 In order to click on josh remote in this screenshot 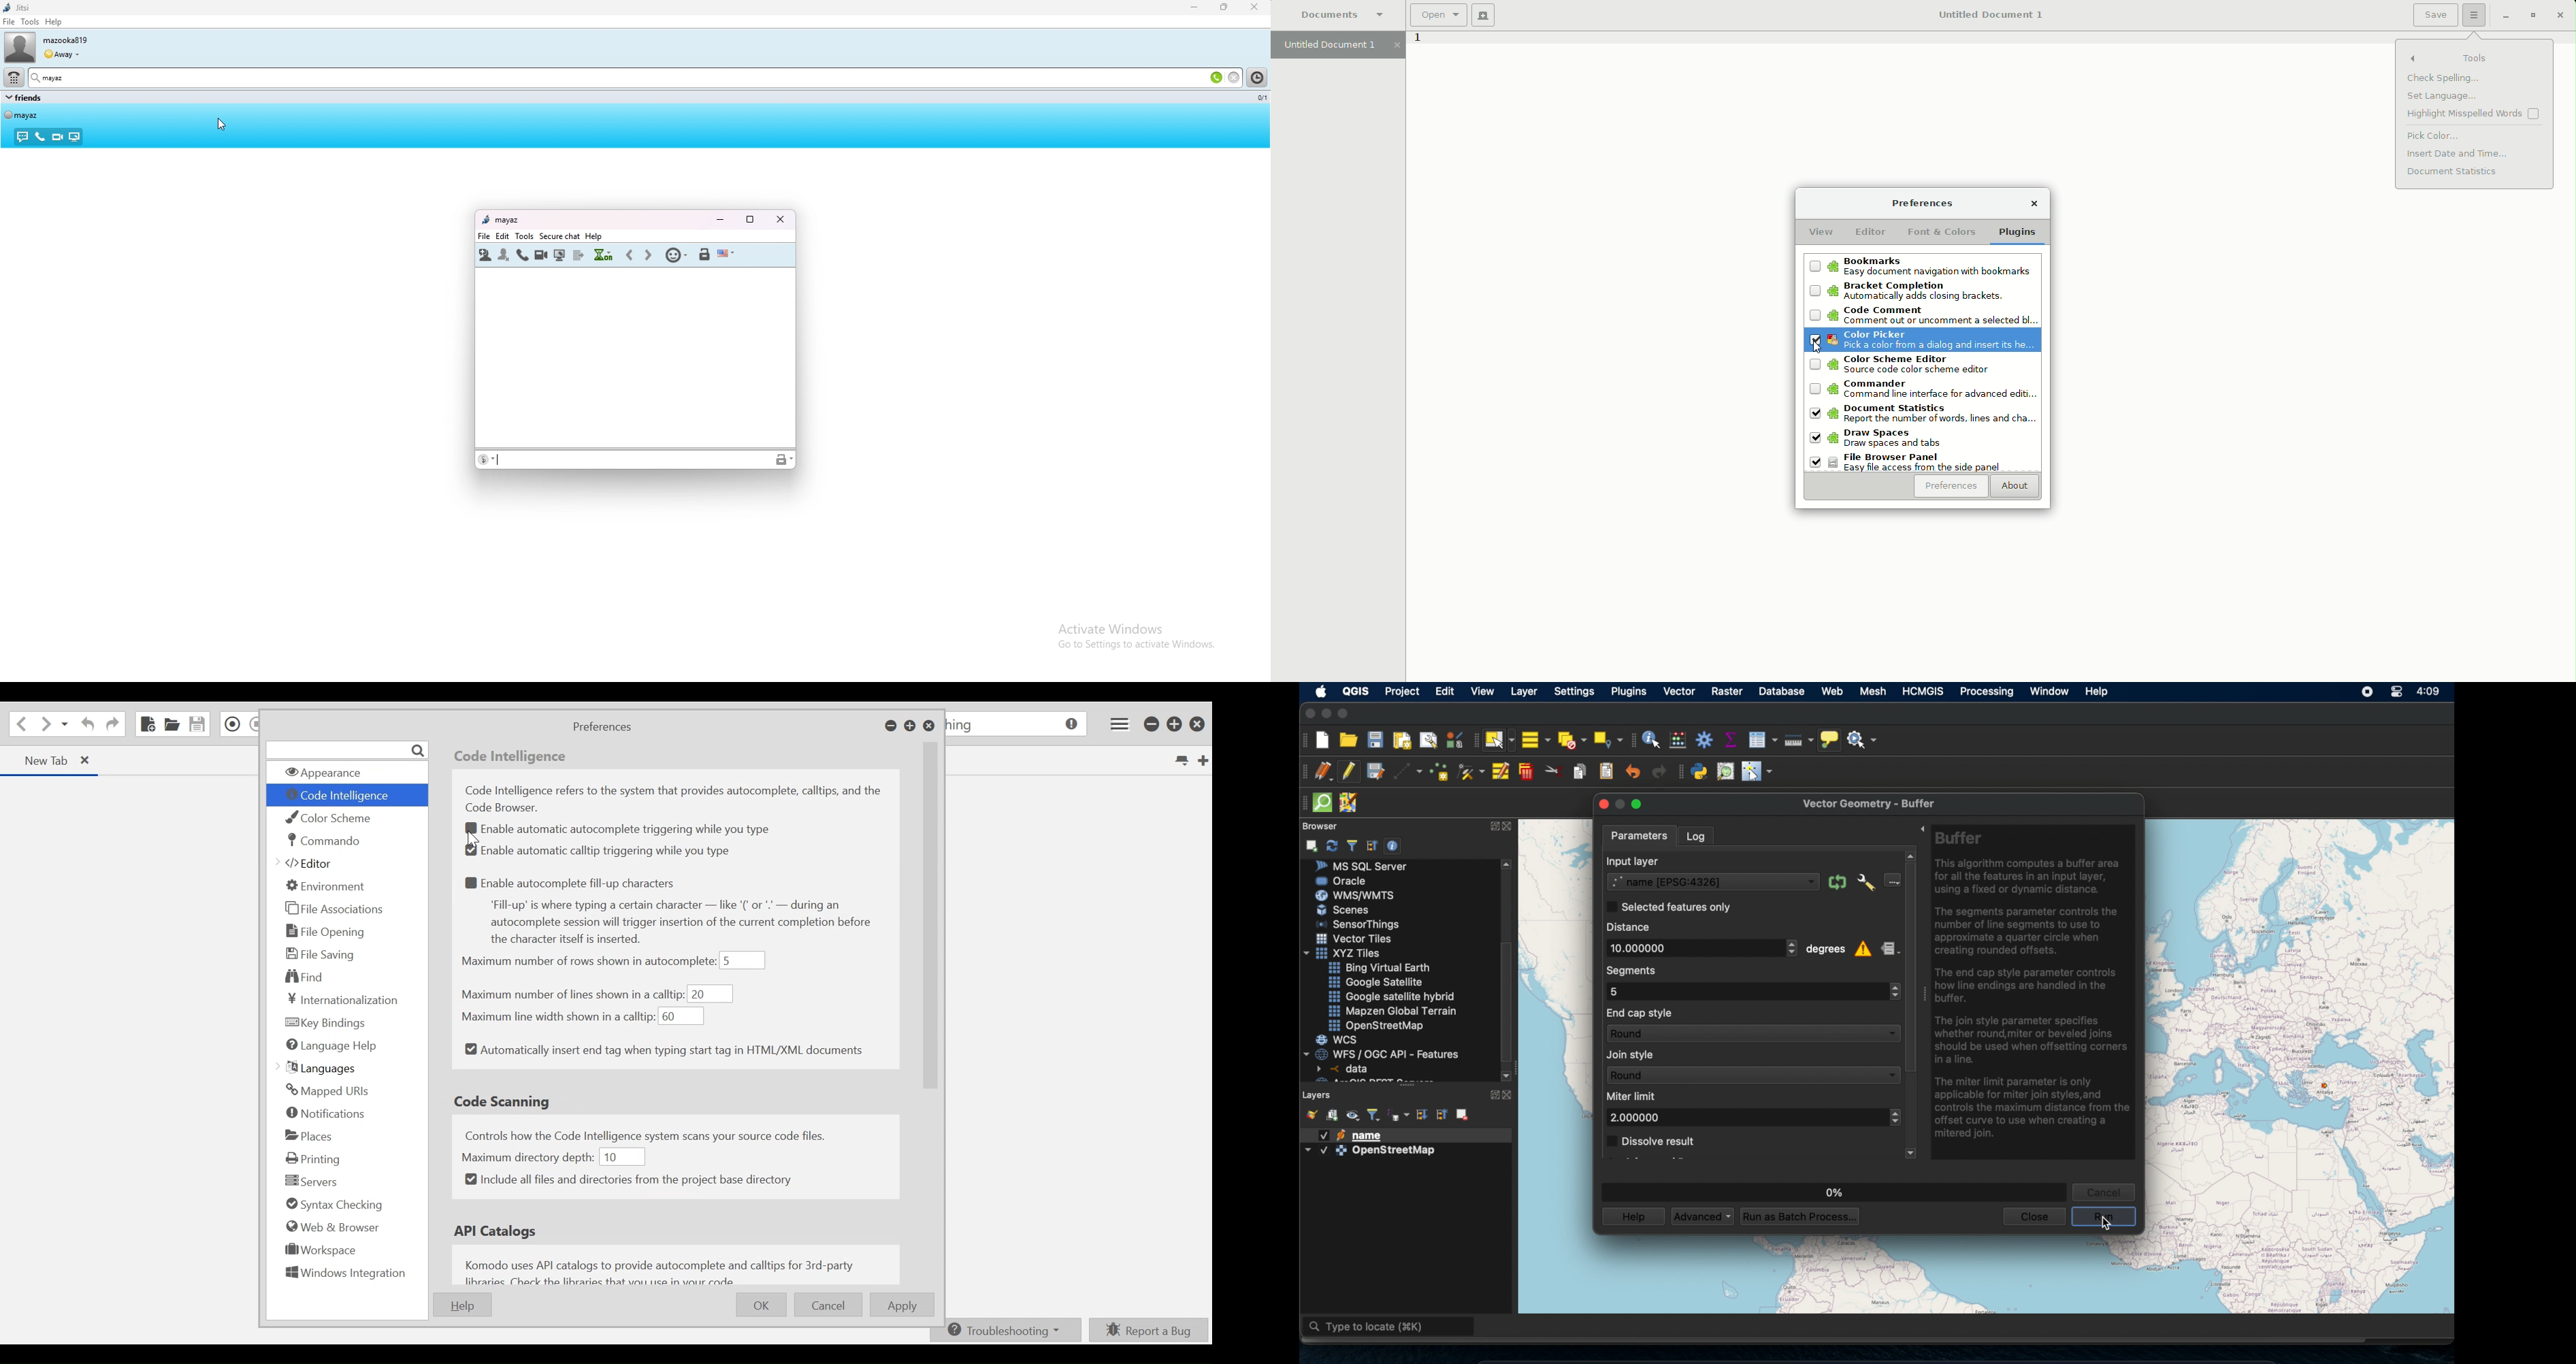, I will do `click(1351, 803)`.